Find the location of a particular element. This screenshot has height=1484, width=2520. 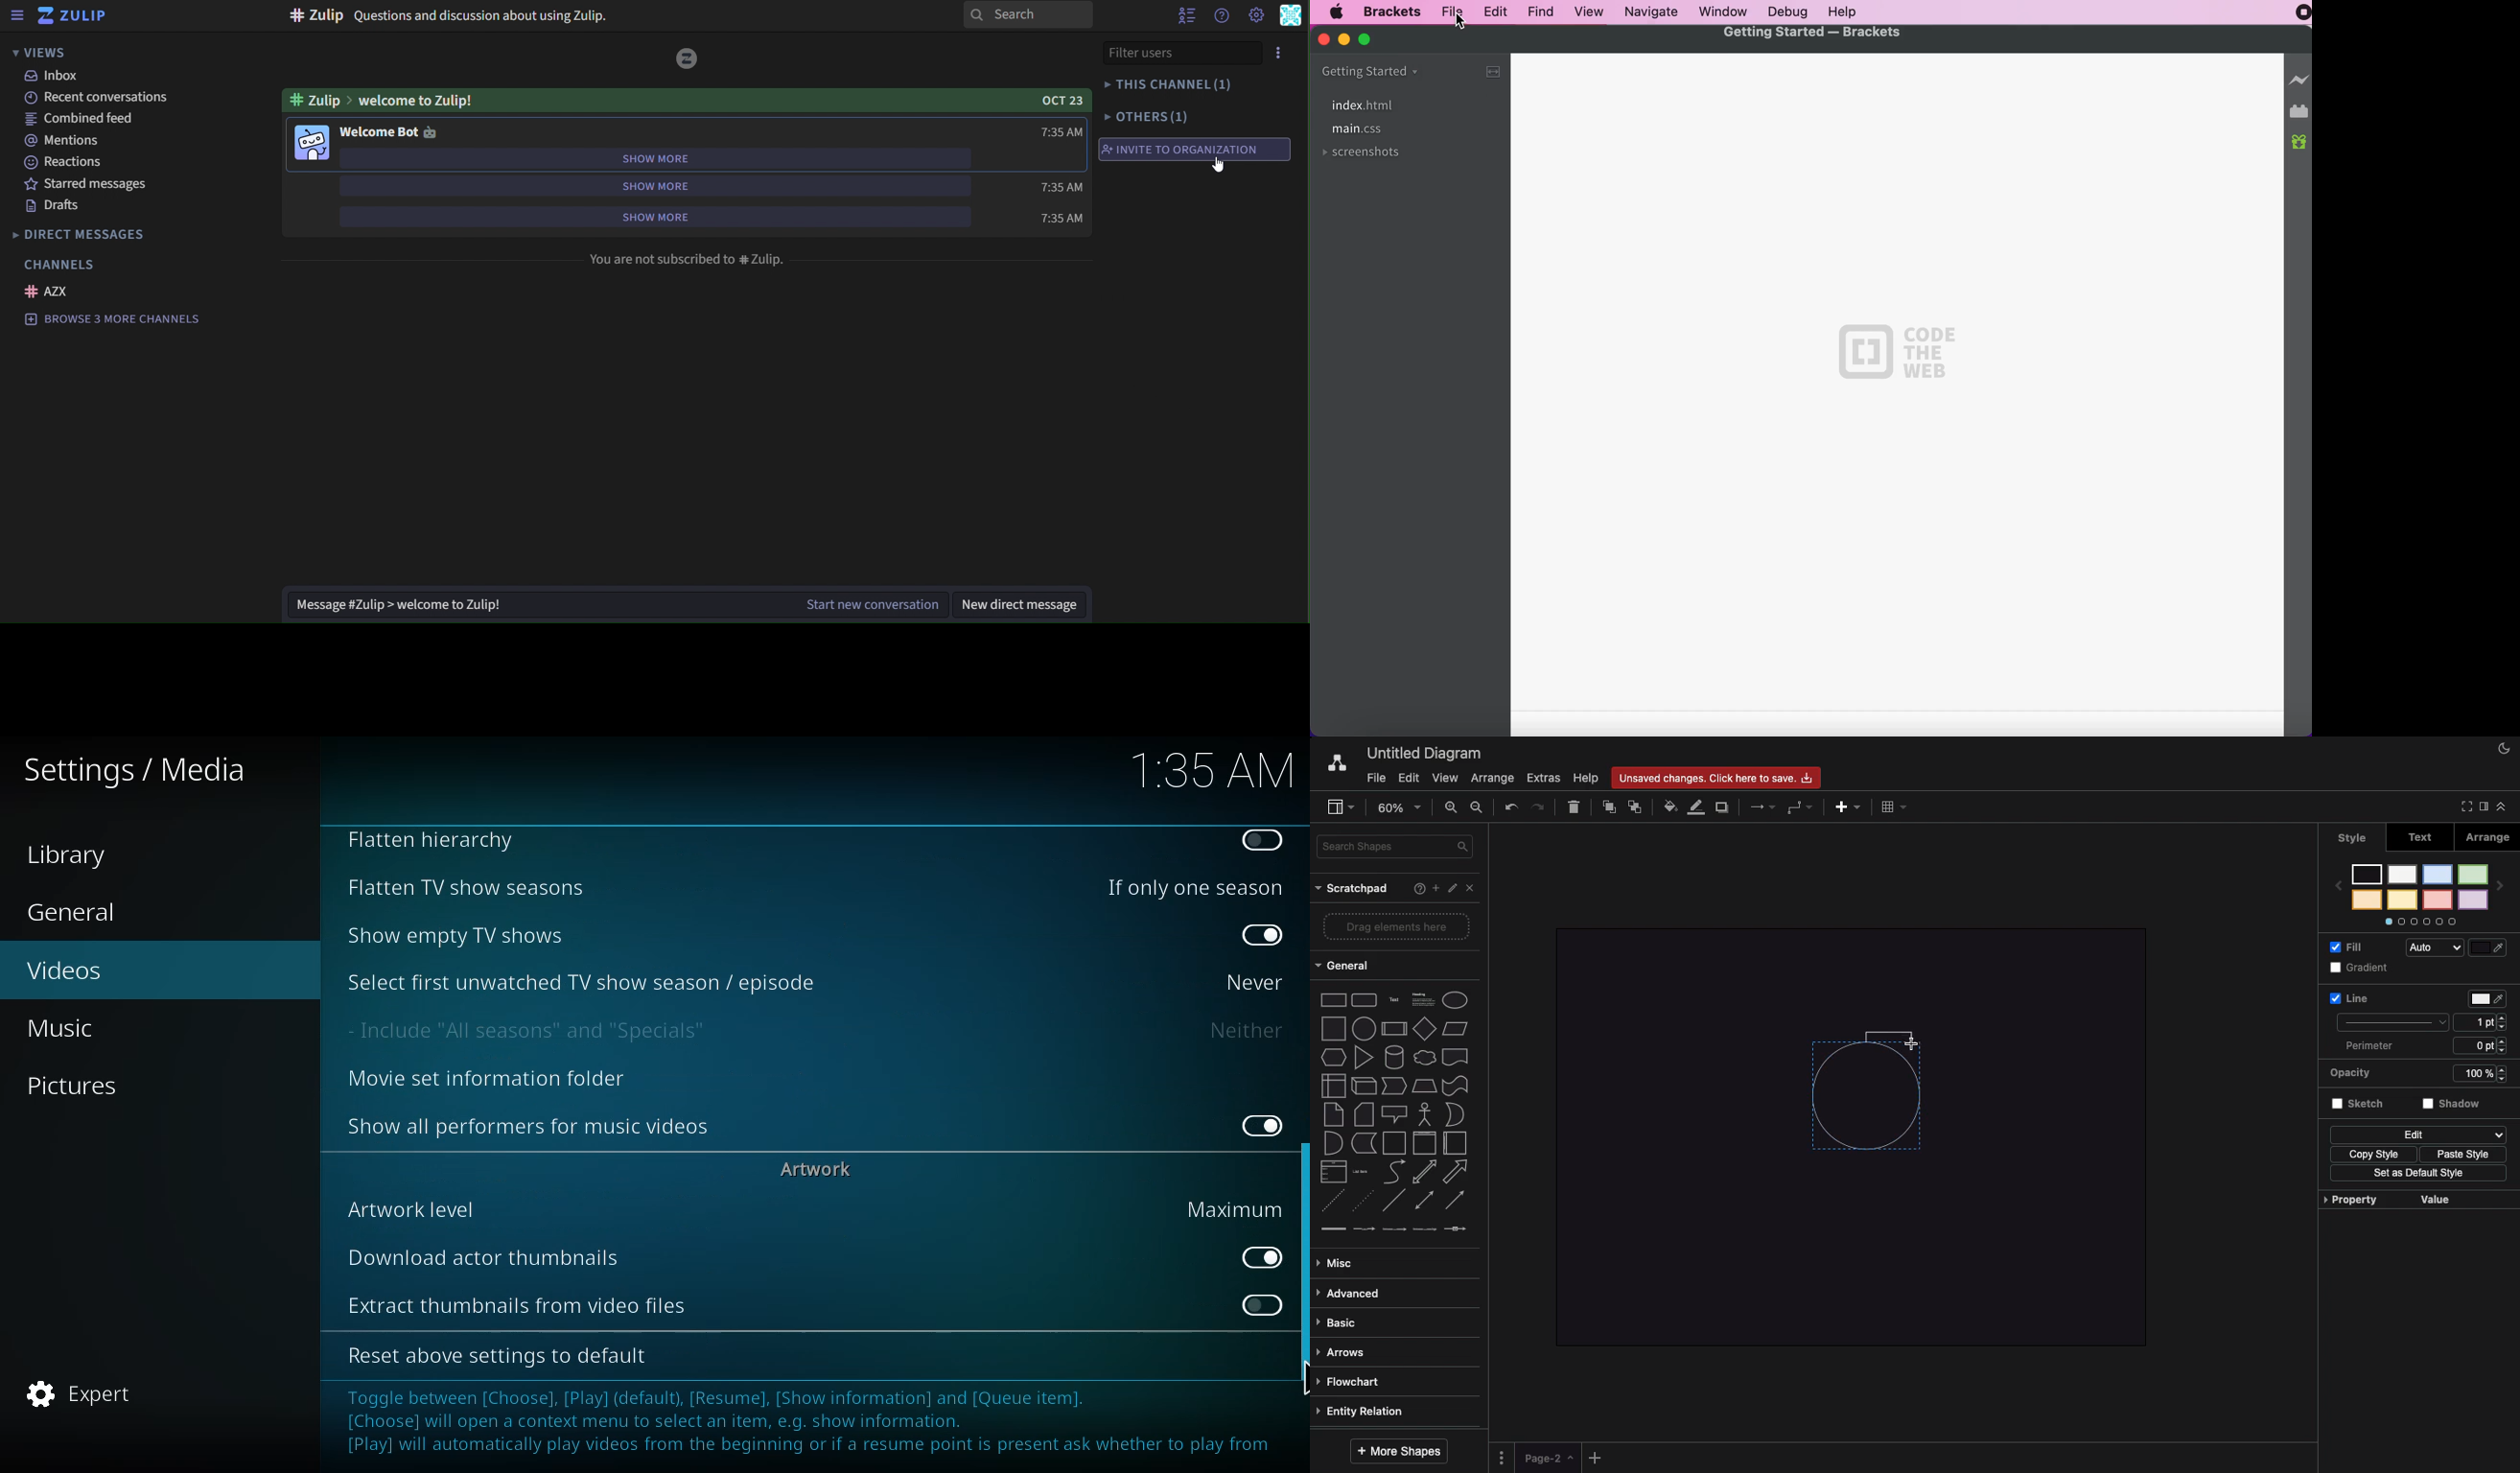

time is located at coordinates (1060, 218).